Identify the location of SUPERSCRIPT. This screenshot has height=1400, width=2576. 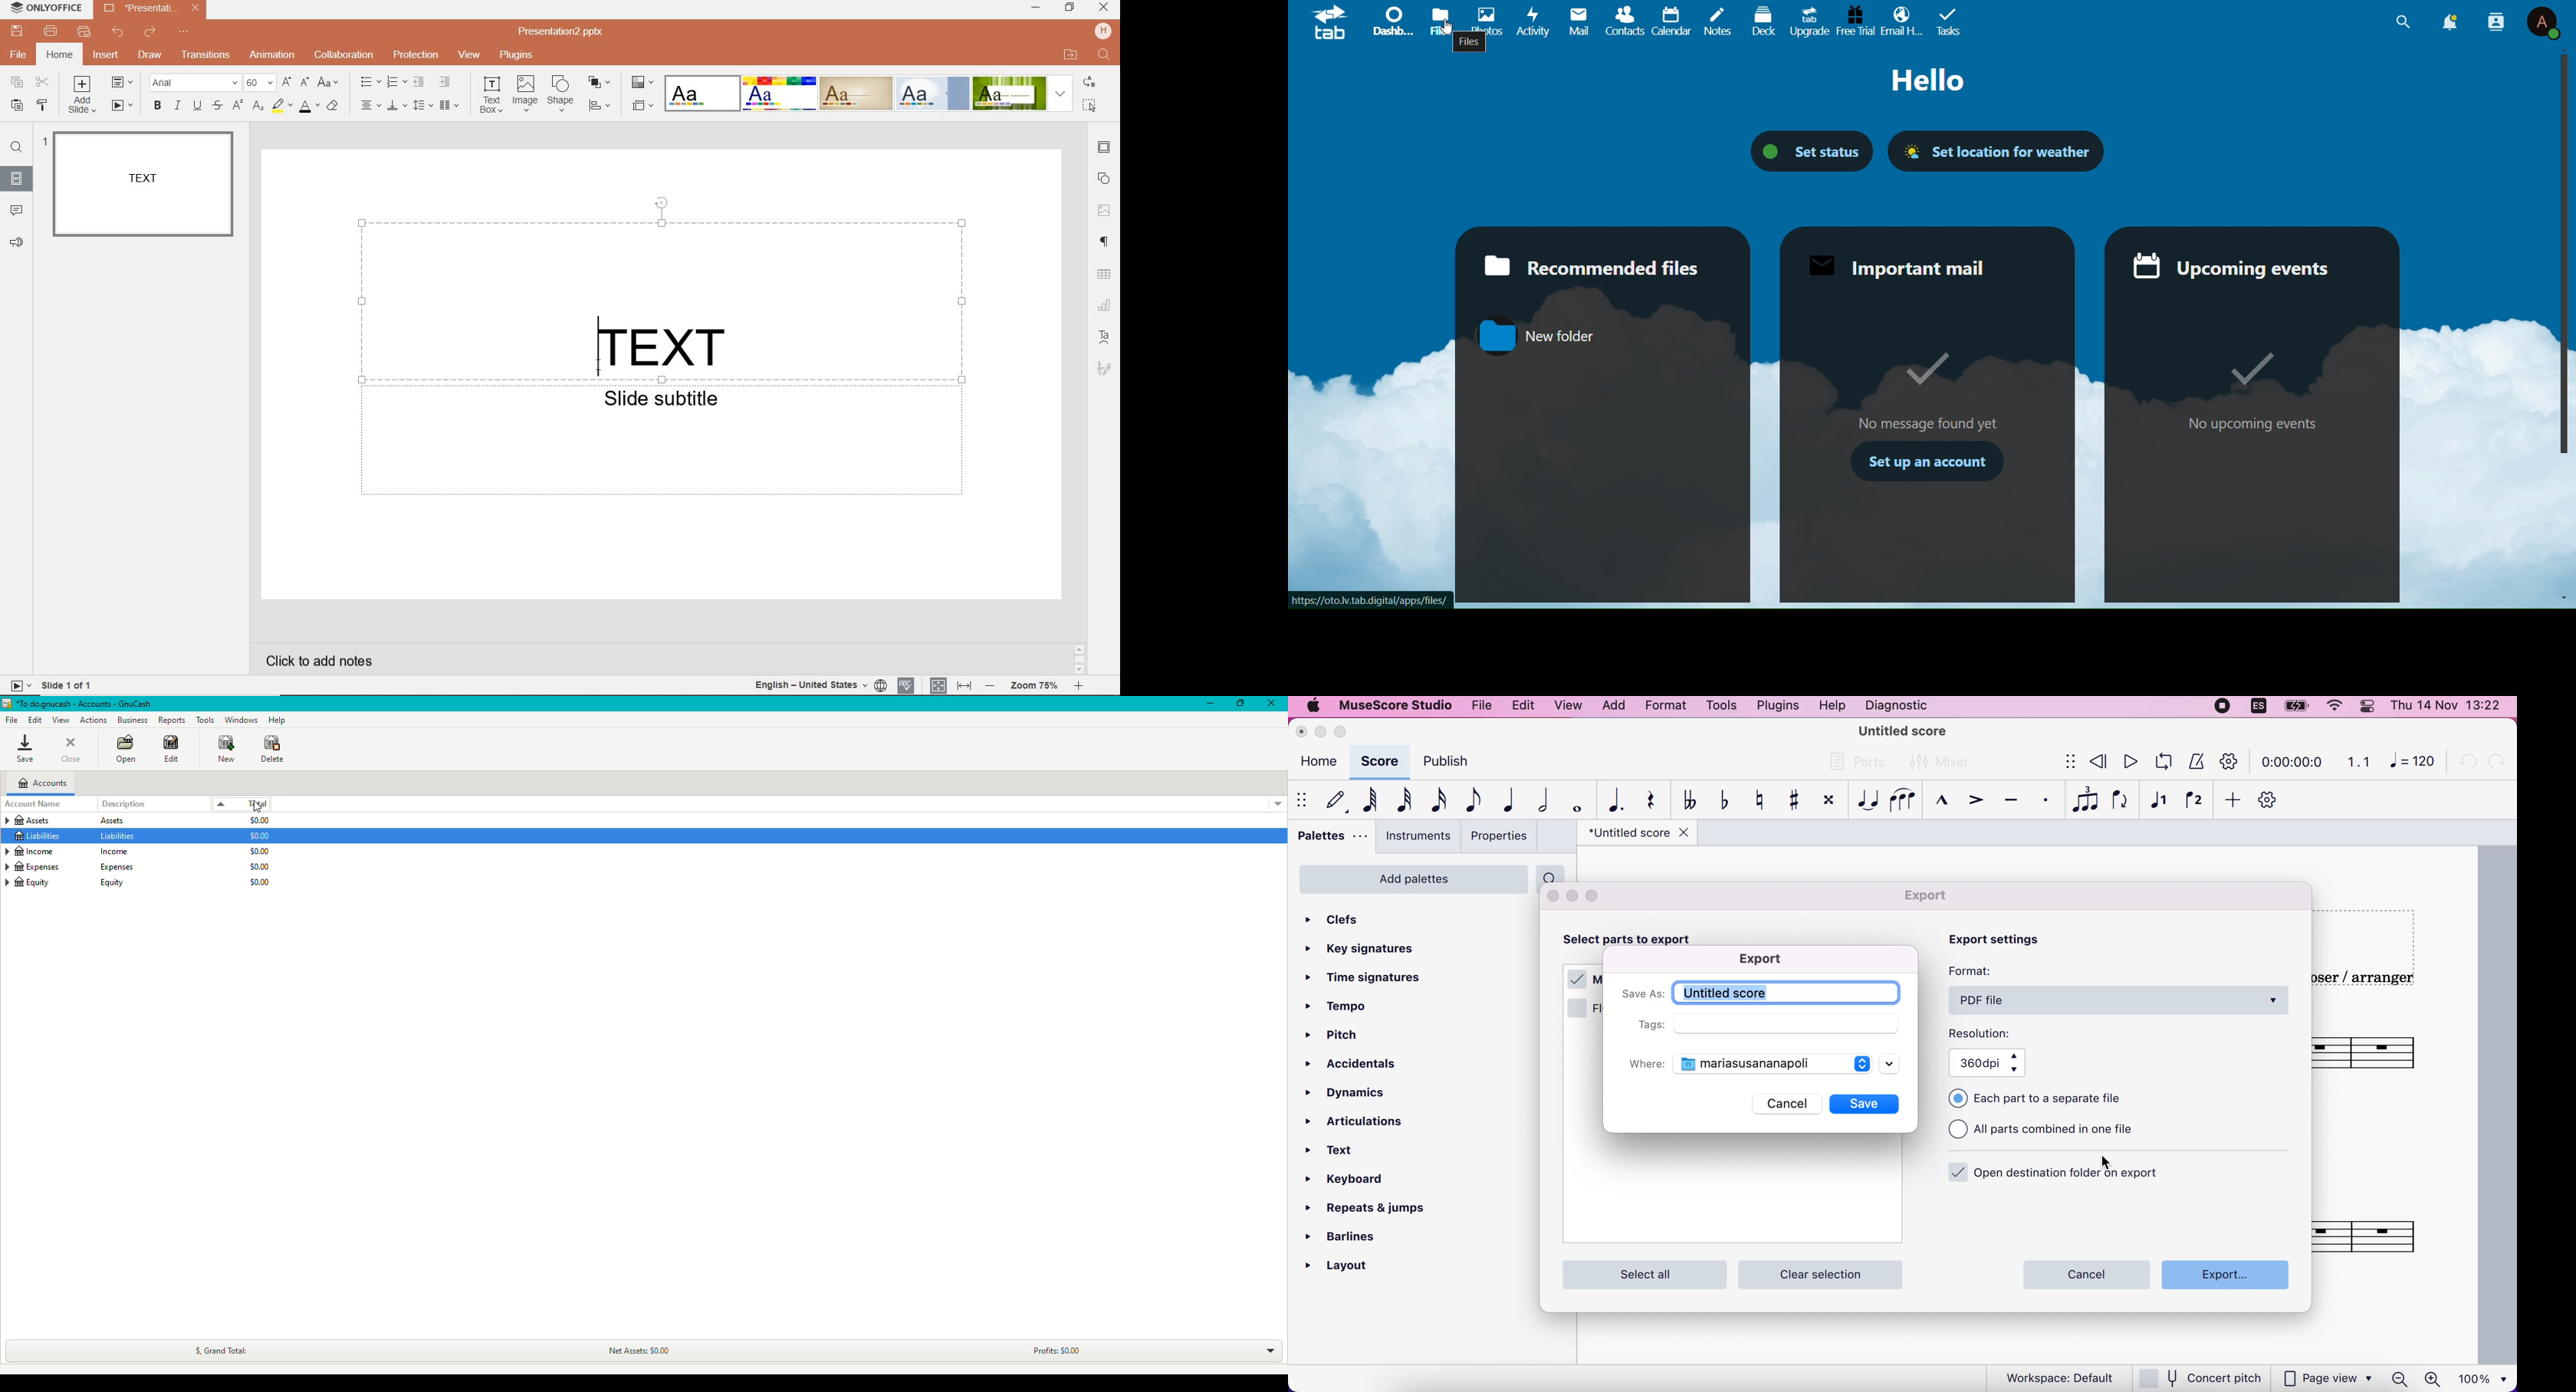
(238, 106).